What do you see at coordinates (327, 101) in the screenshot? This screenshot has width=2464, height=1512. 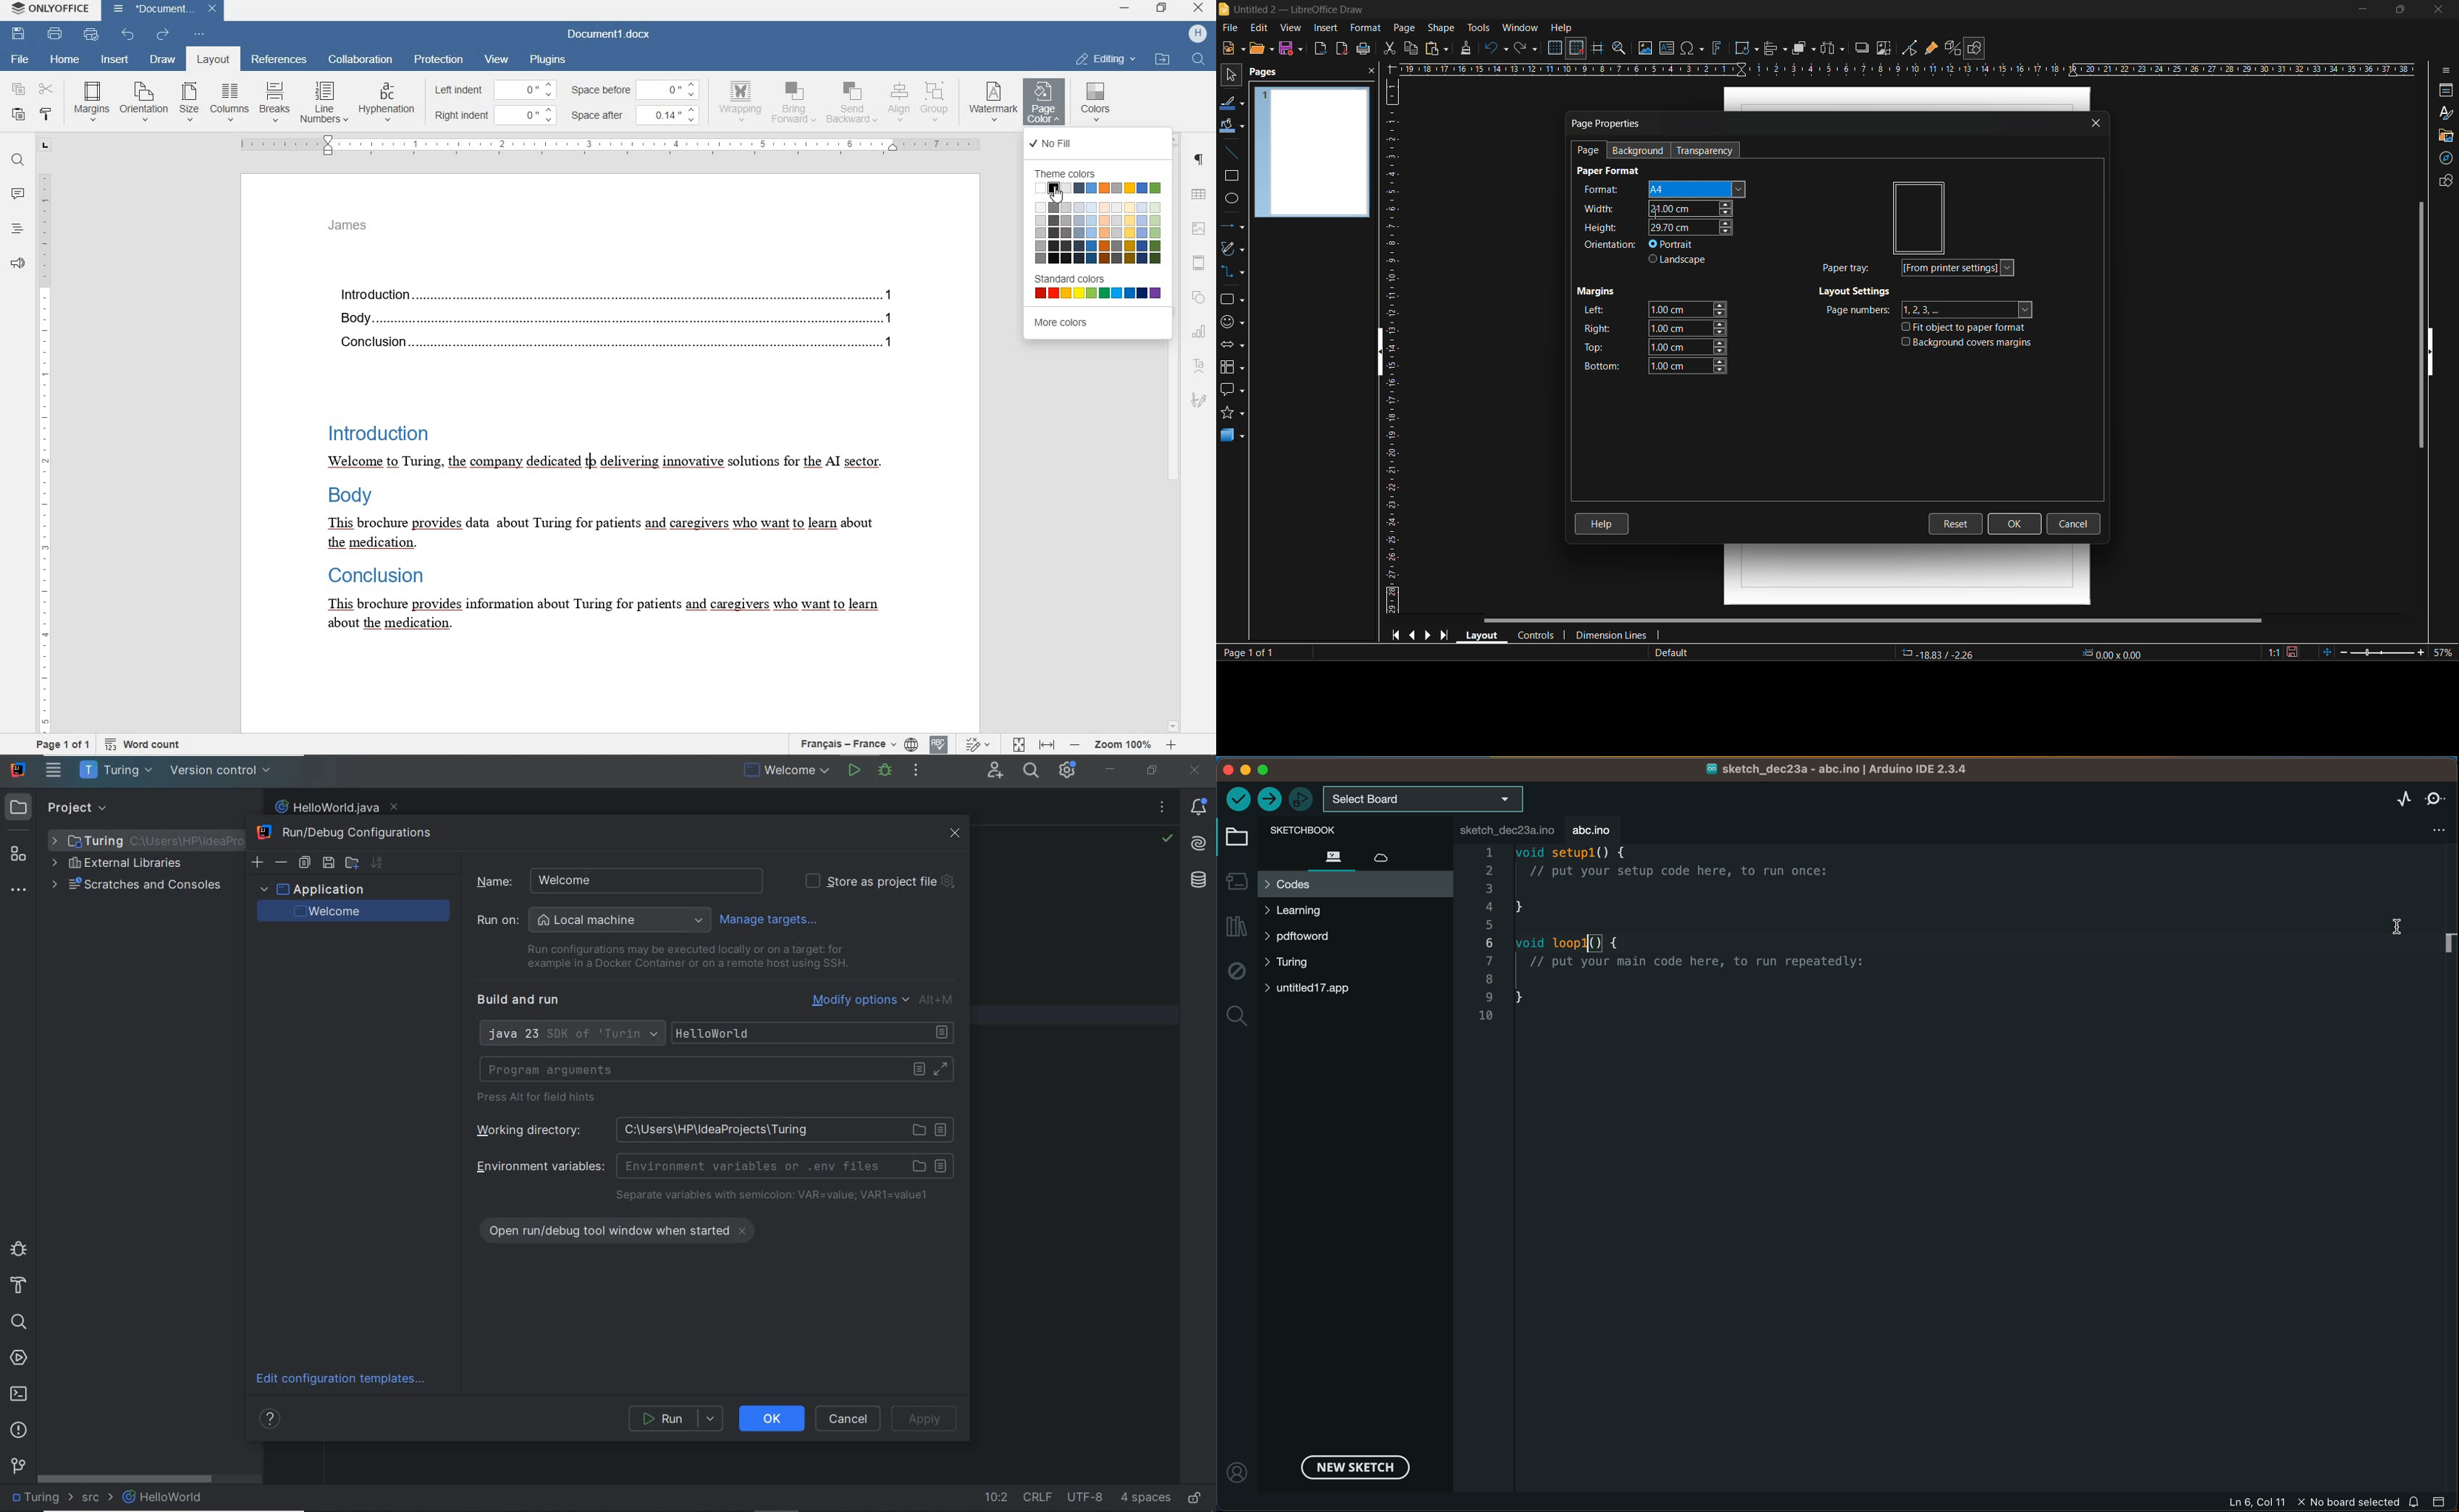 I see `line numbers` at bounding box center [327, 101].